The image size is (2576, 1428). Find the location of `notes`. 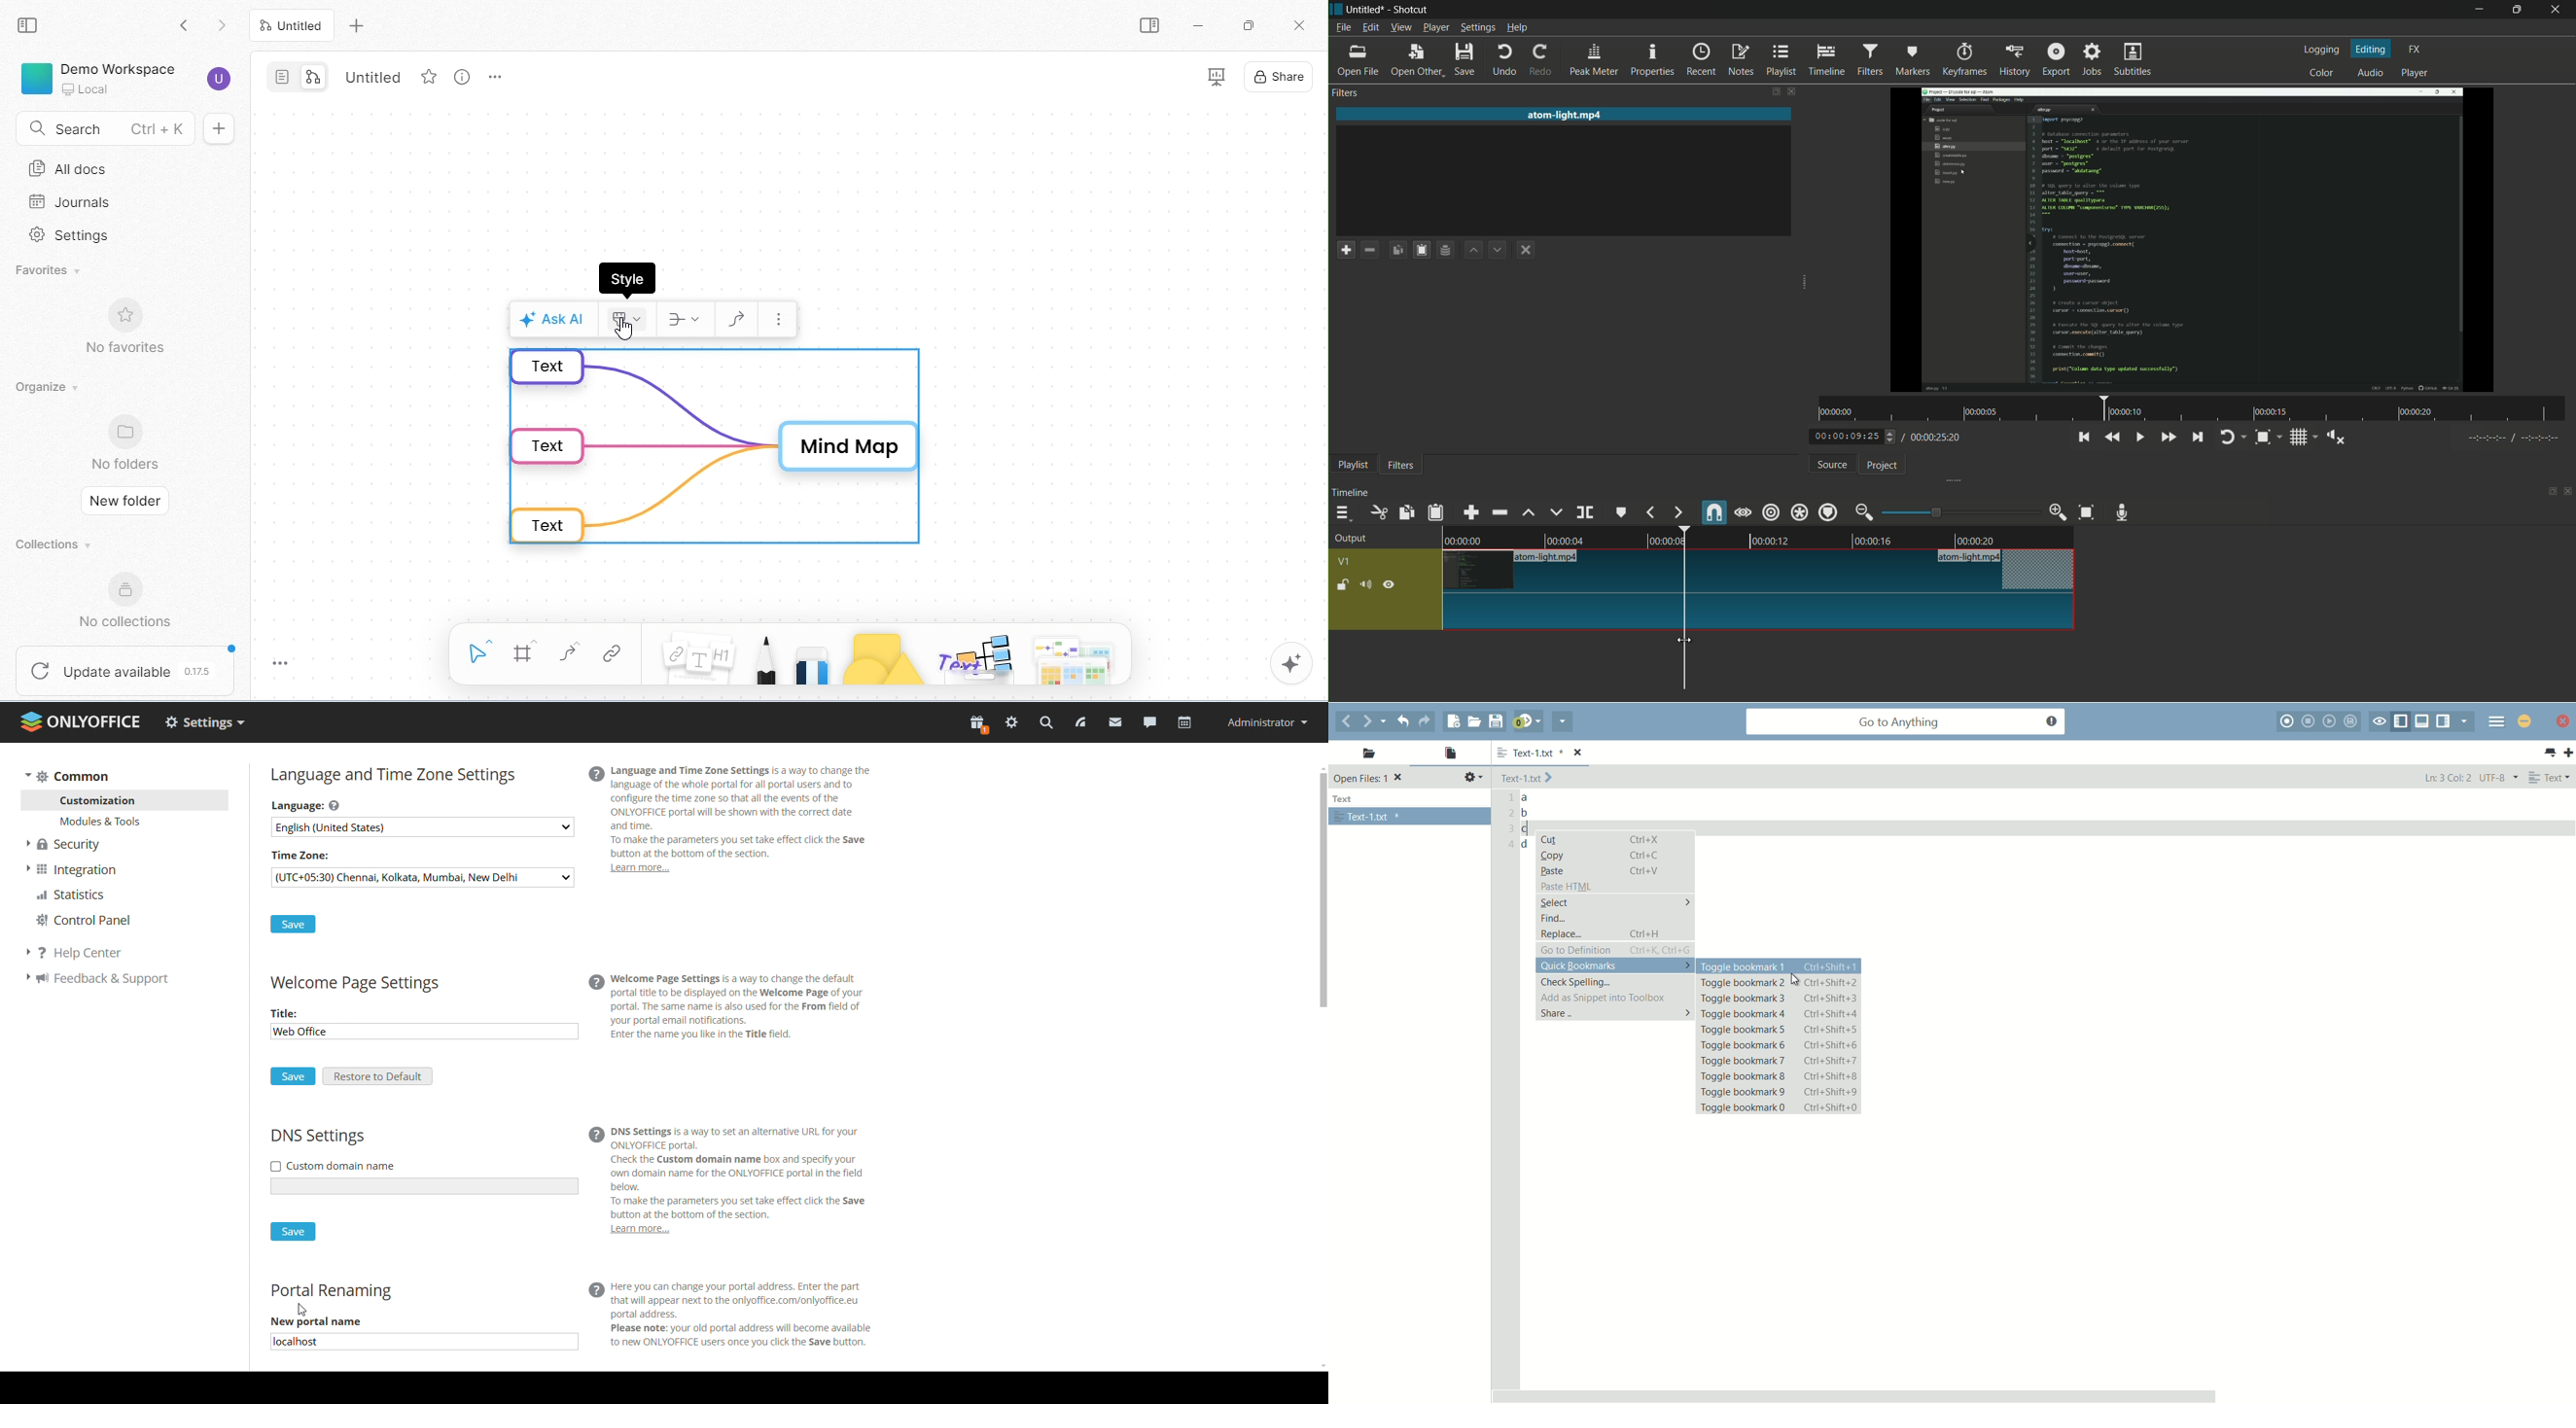

notes is located at coordinates (1741, 60).